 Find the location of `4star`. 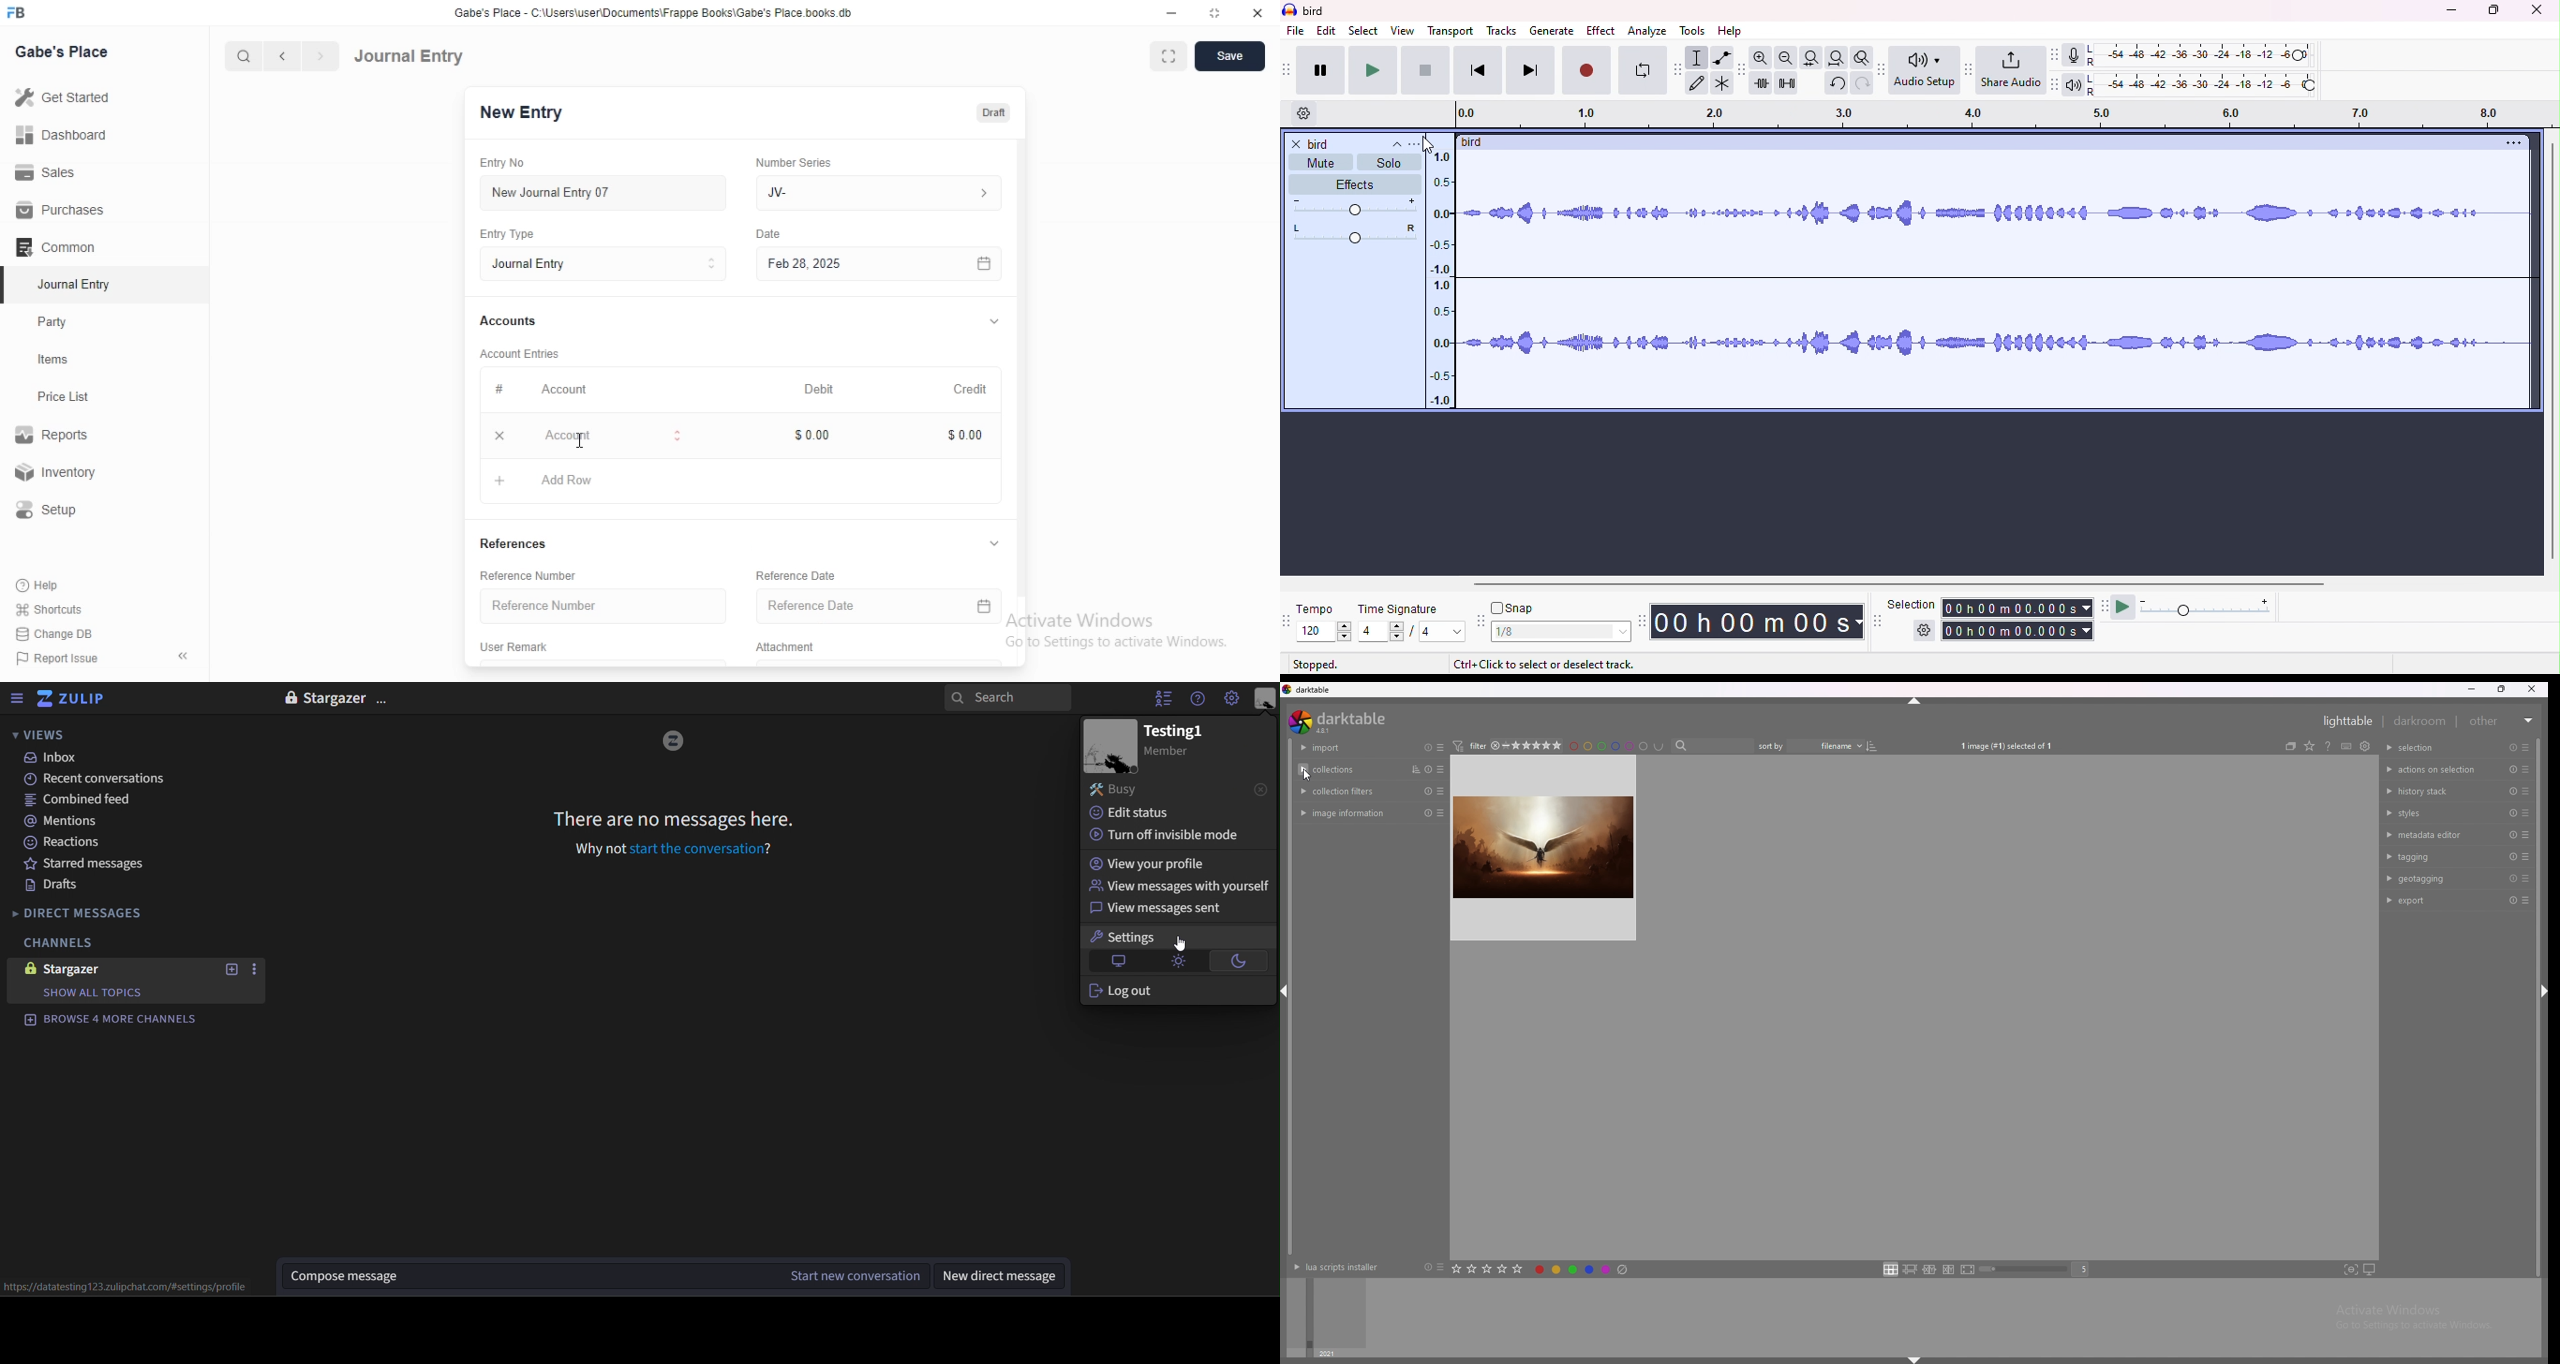

4star is located at coordinates (1501, 745).